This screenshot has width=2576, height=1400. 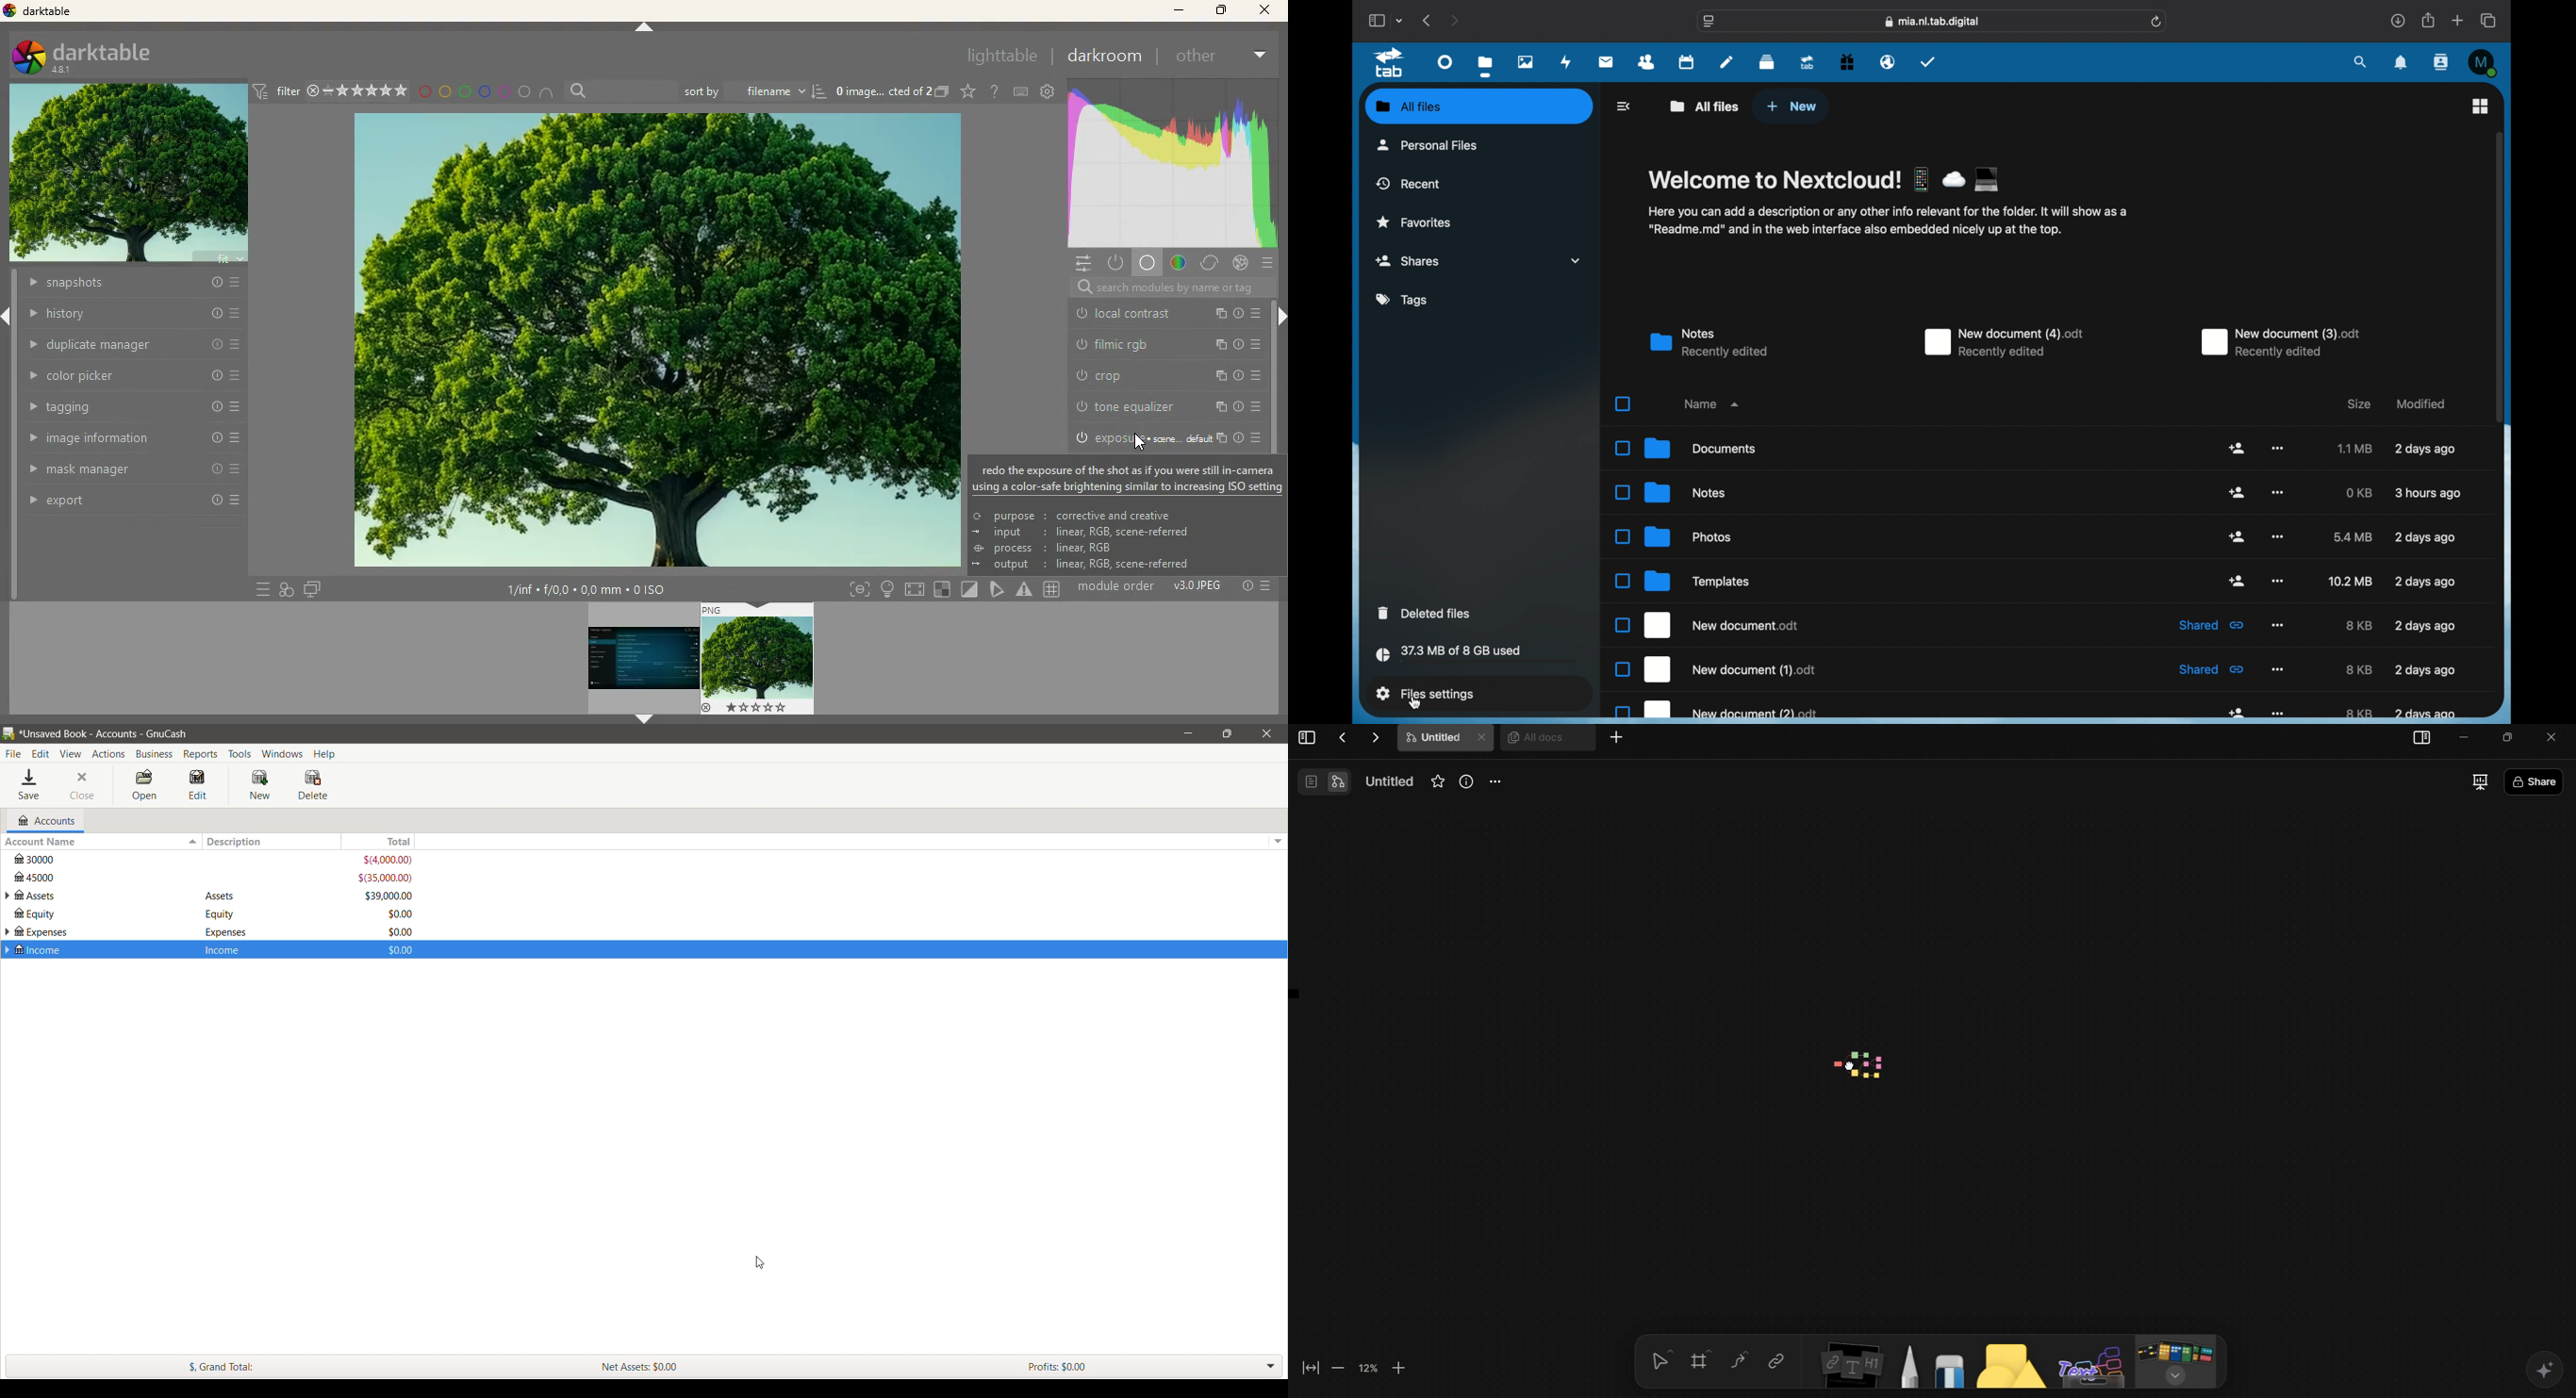 I want to click on calendar, so click(x=1686, y=61).